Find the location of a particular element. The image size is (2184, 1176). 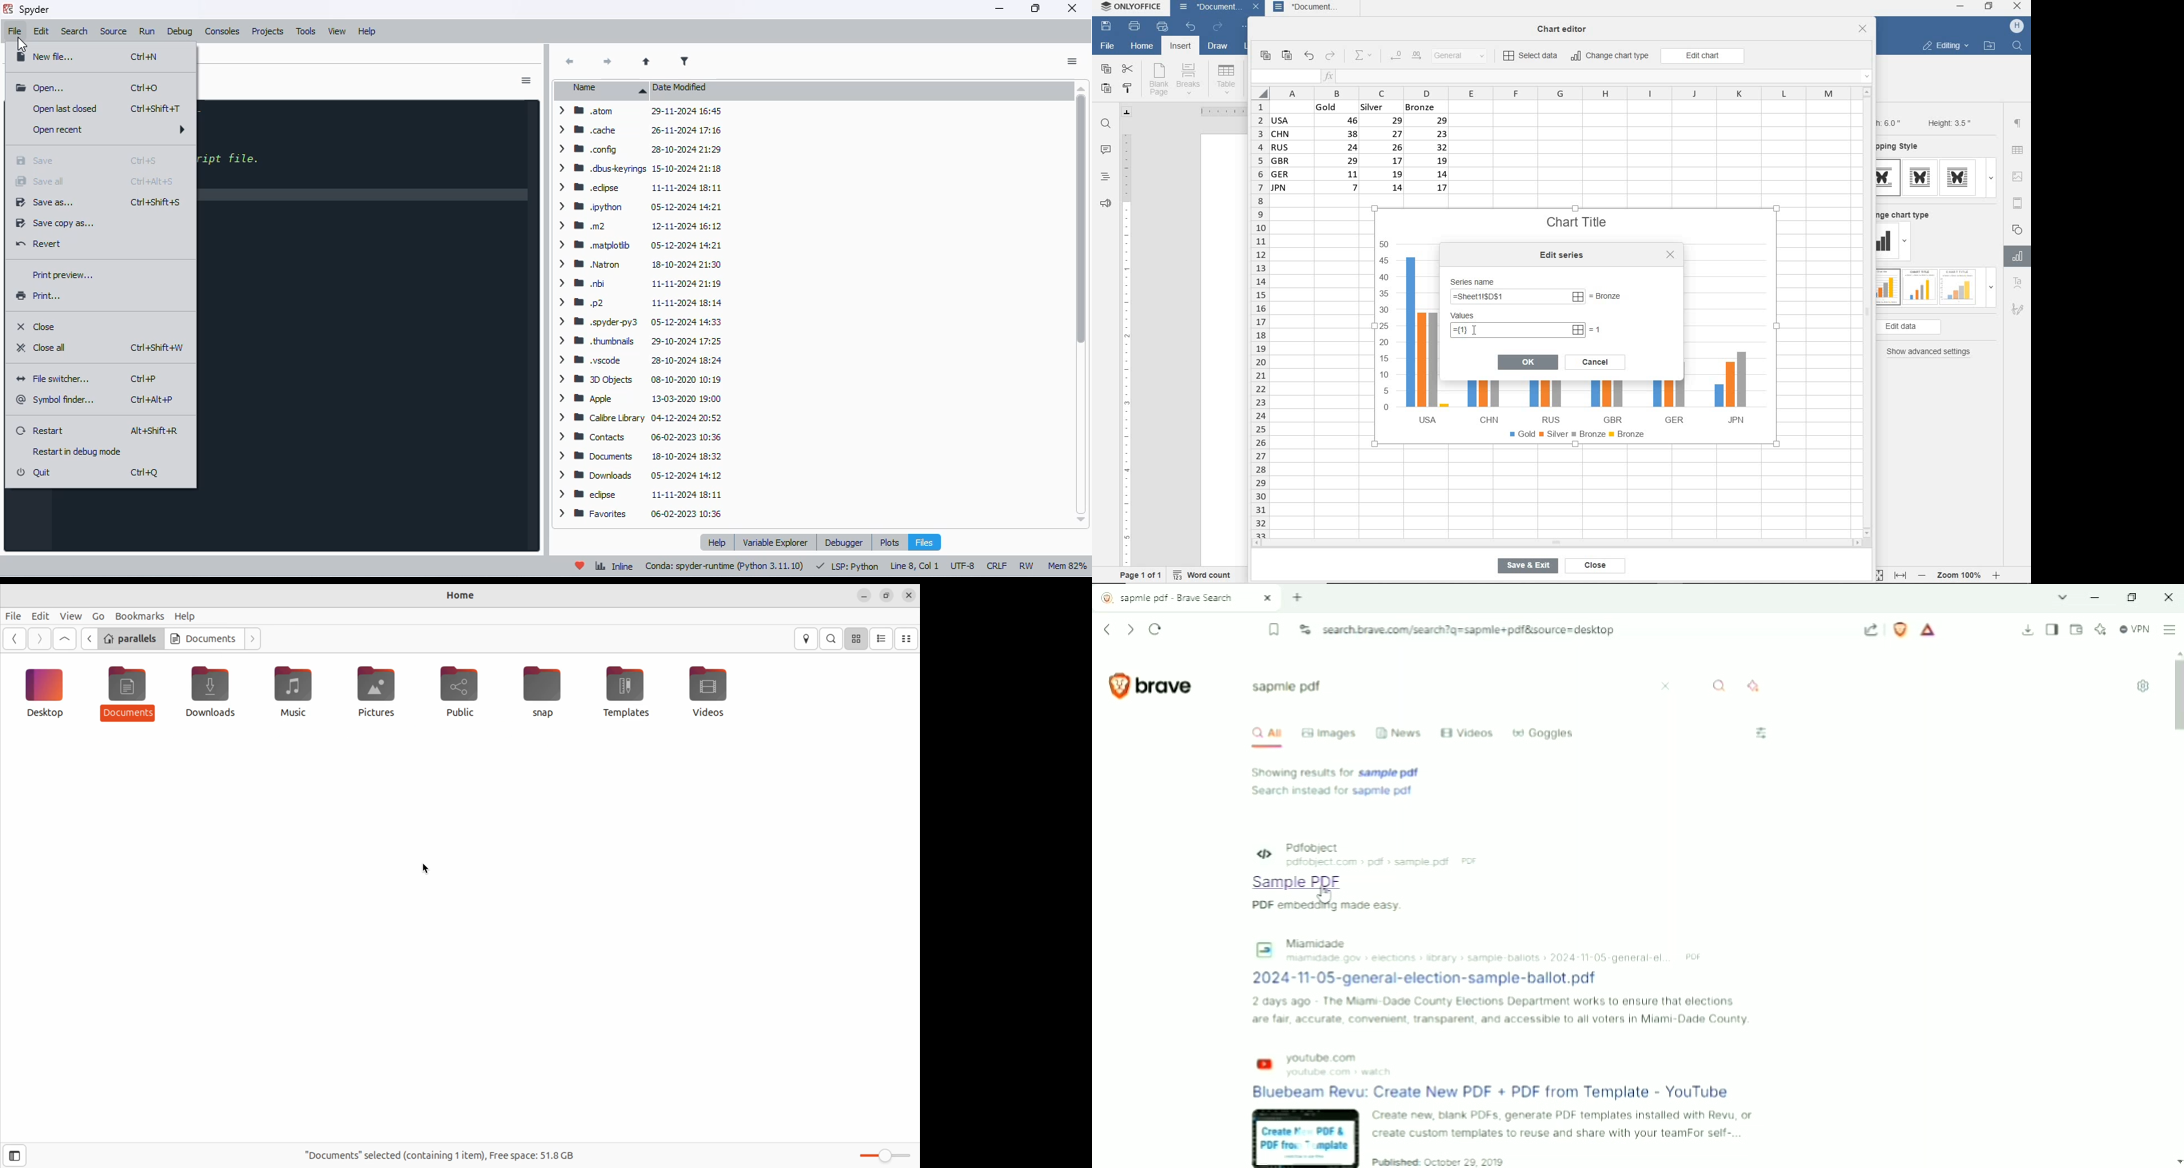

2024-11-05-general-election-sample-ballot.pdf is located at coordinates (1431, 977).